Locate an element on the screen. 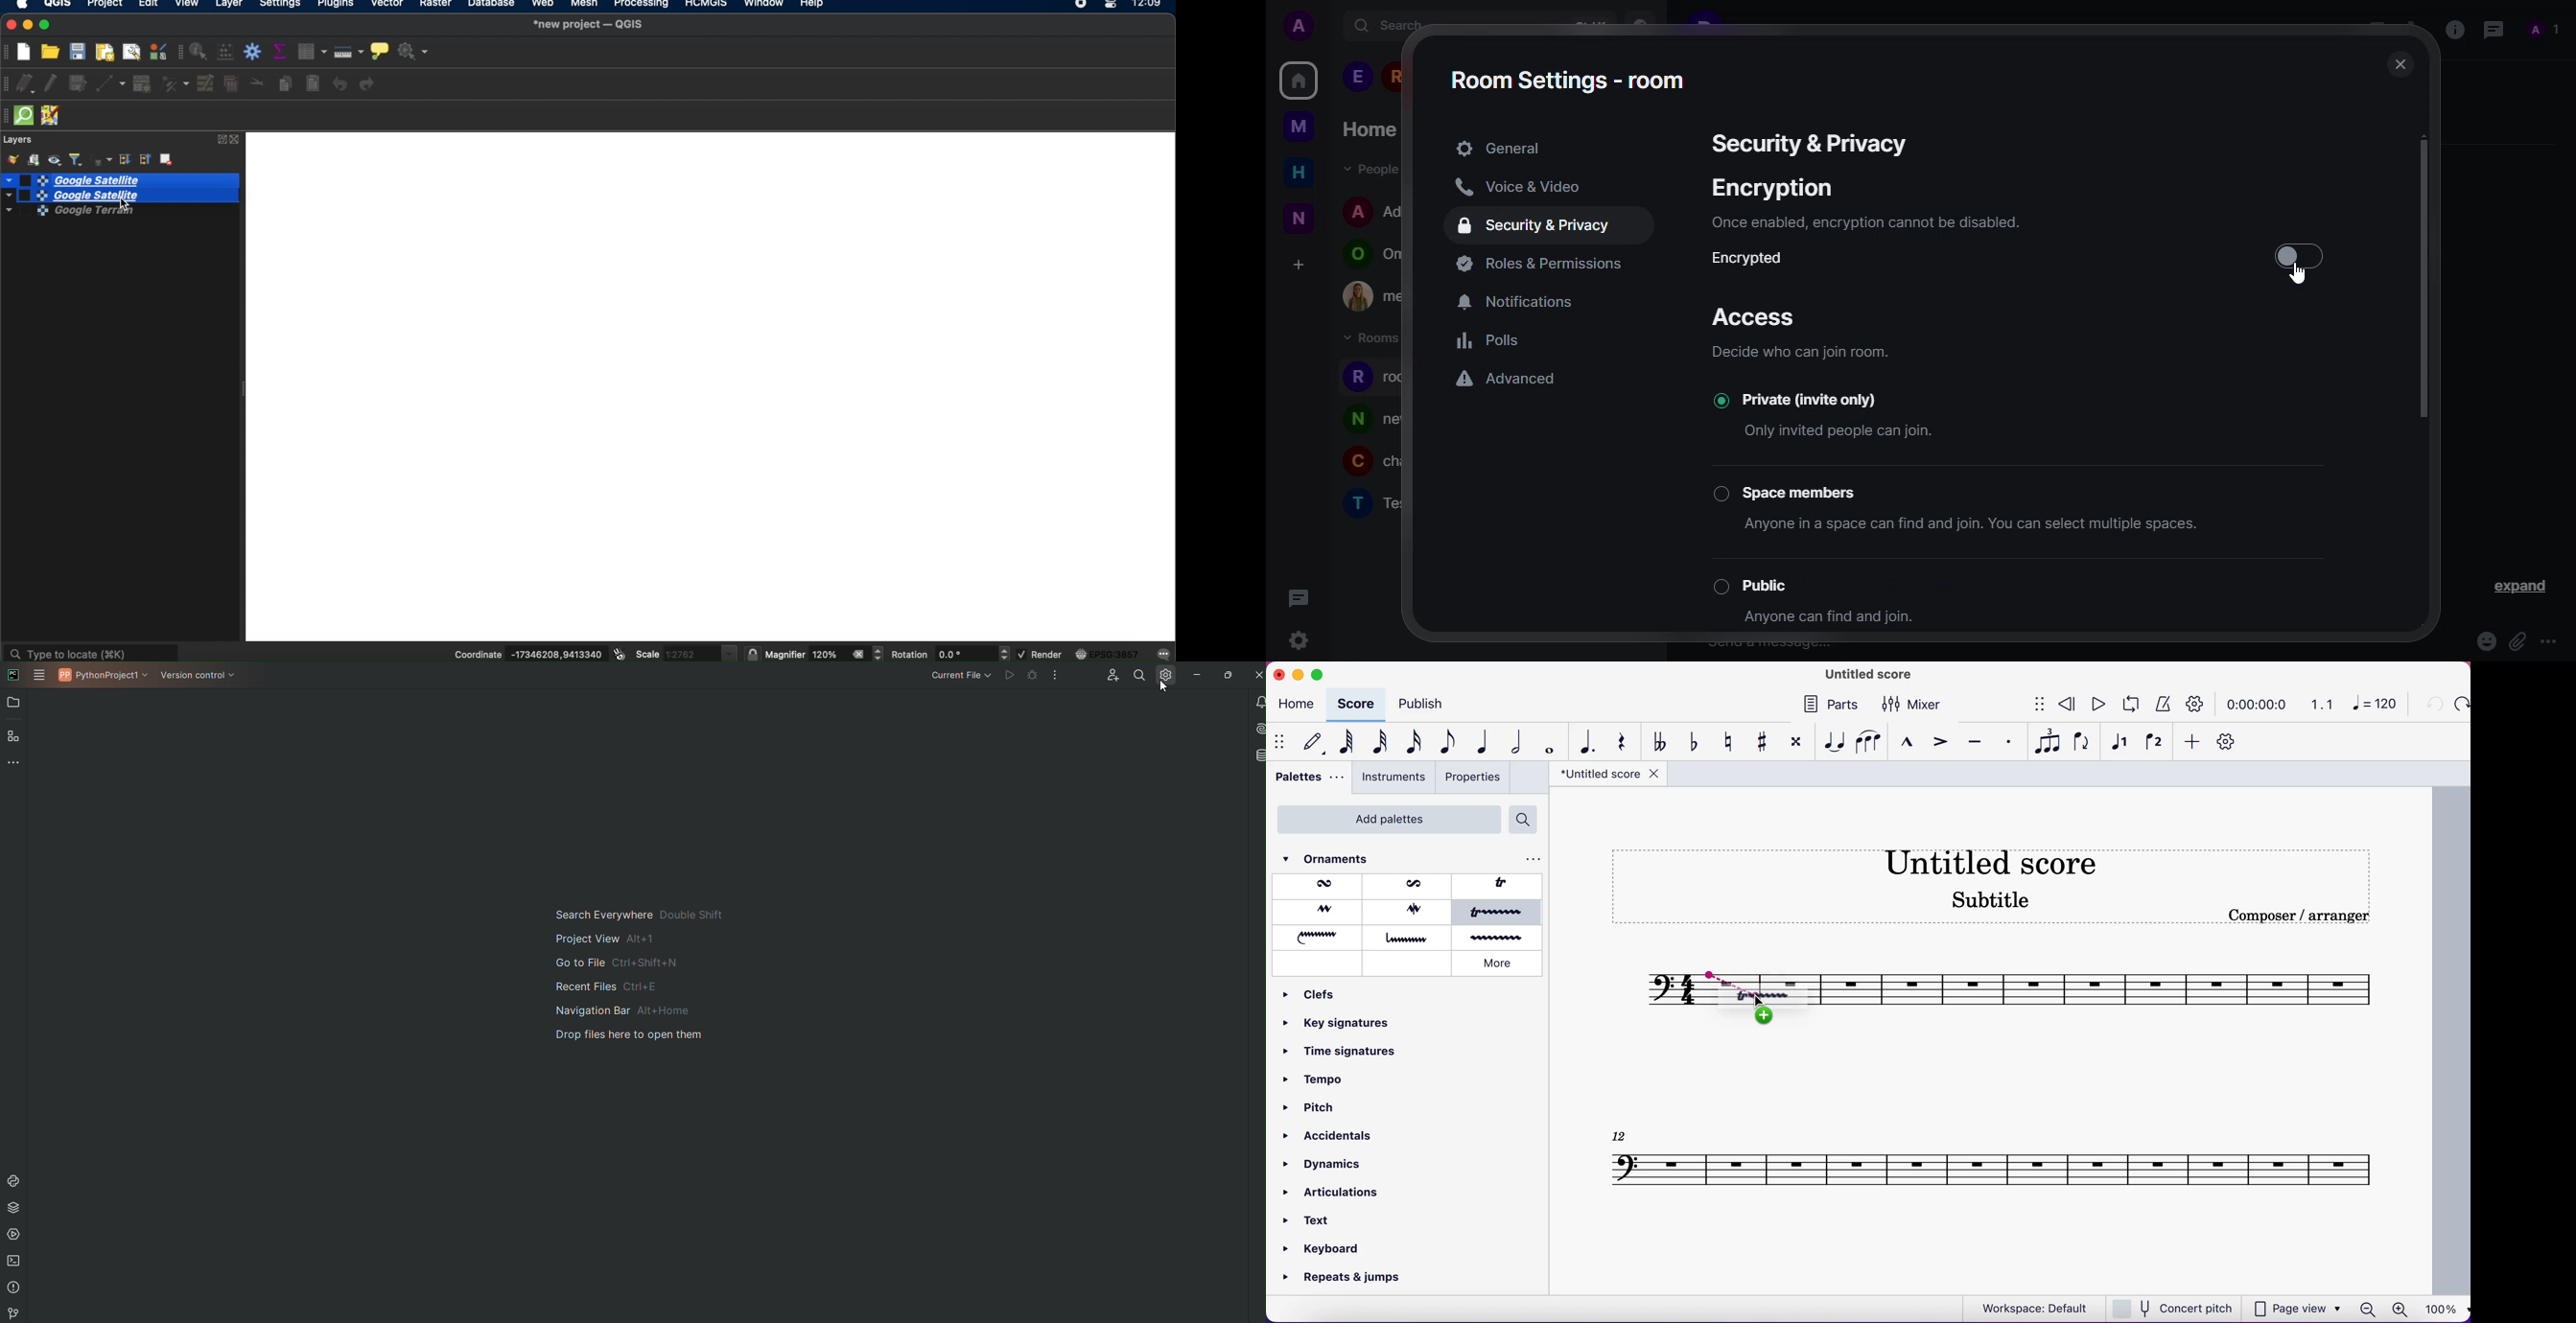 This screenshot has width=2576, height=1344. play is located at coordinates (2098, 705).